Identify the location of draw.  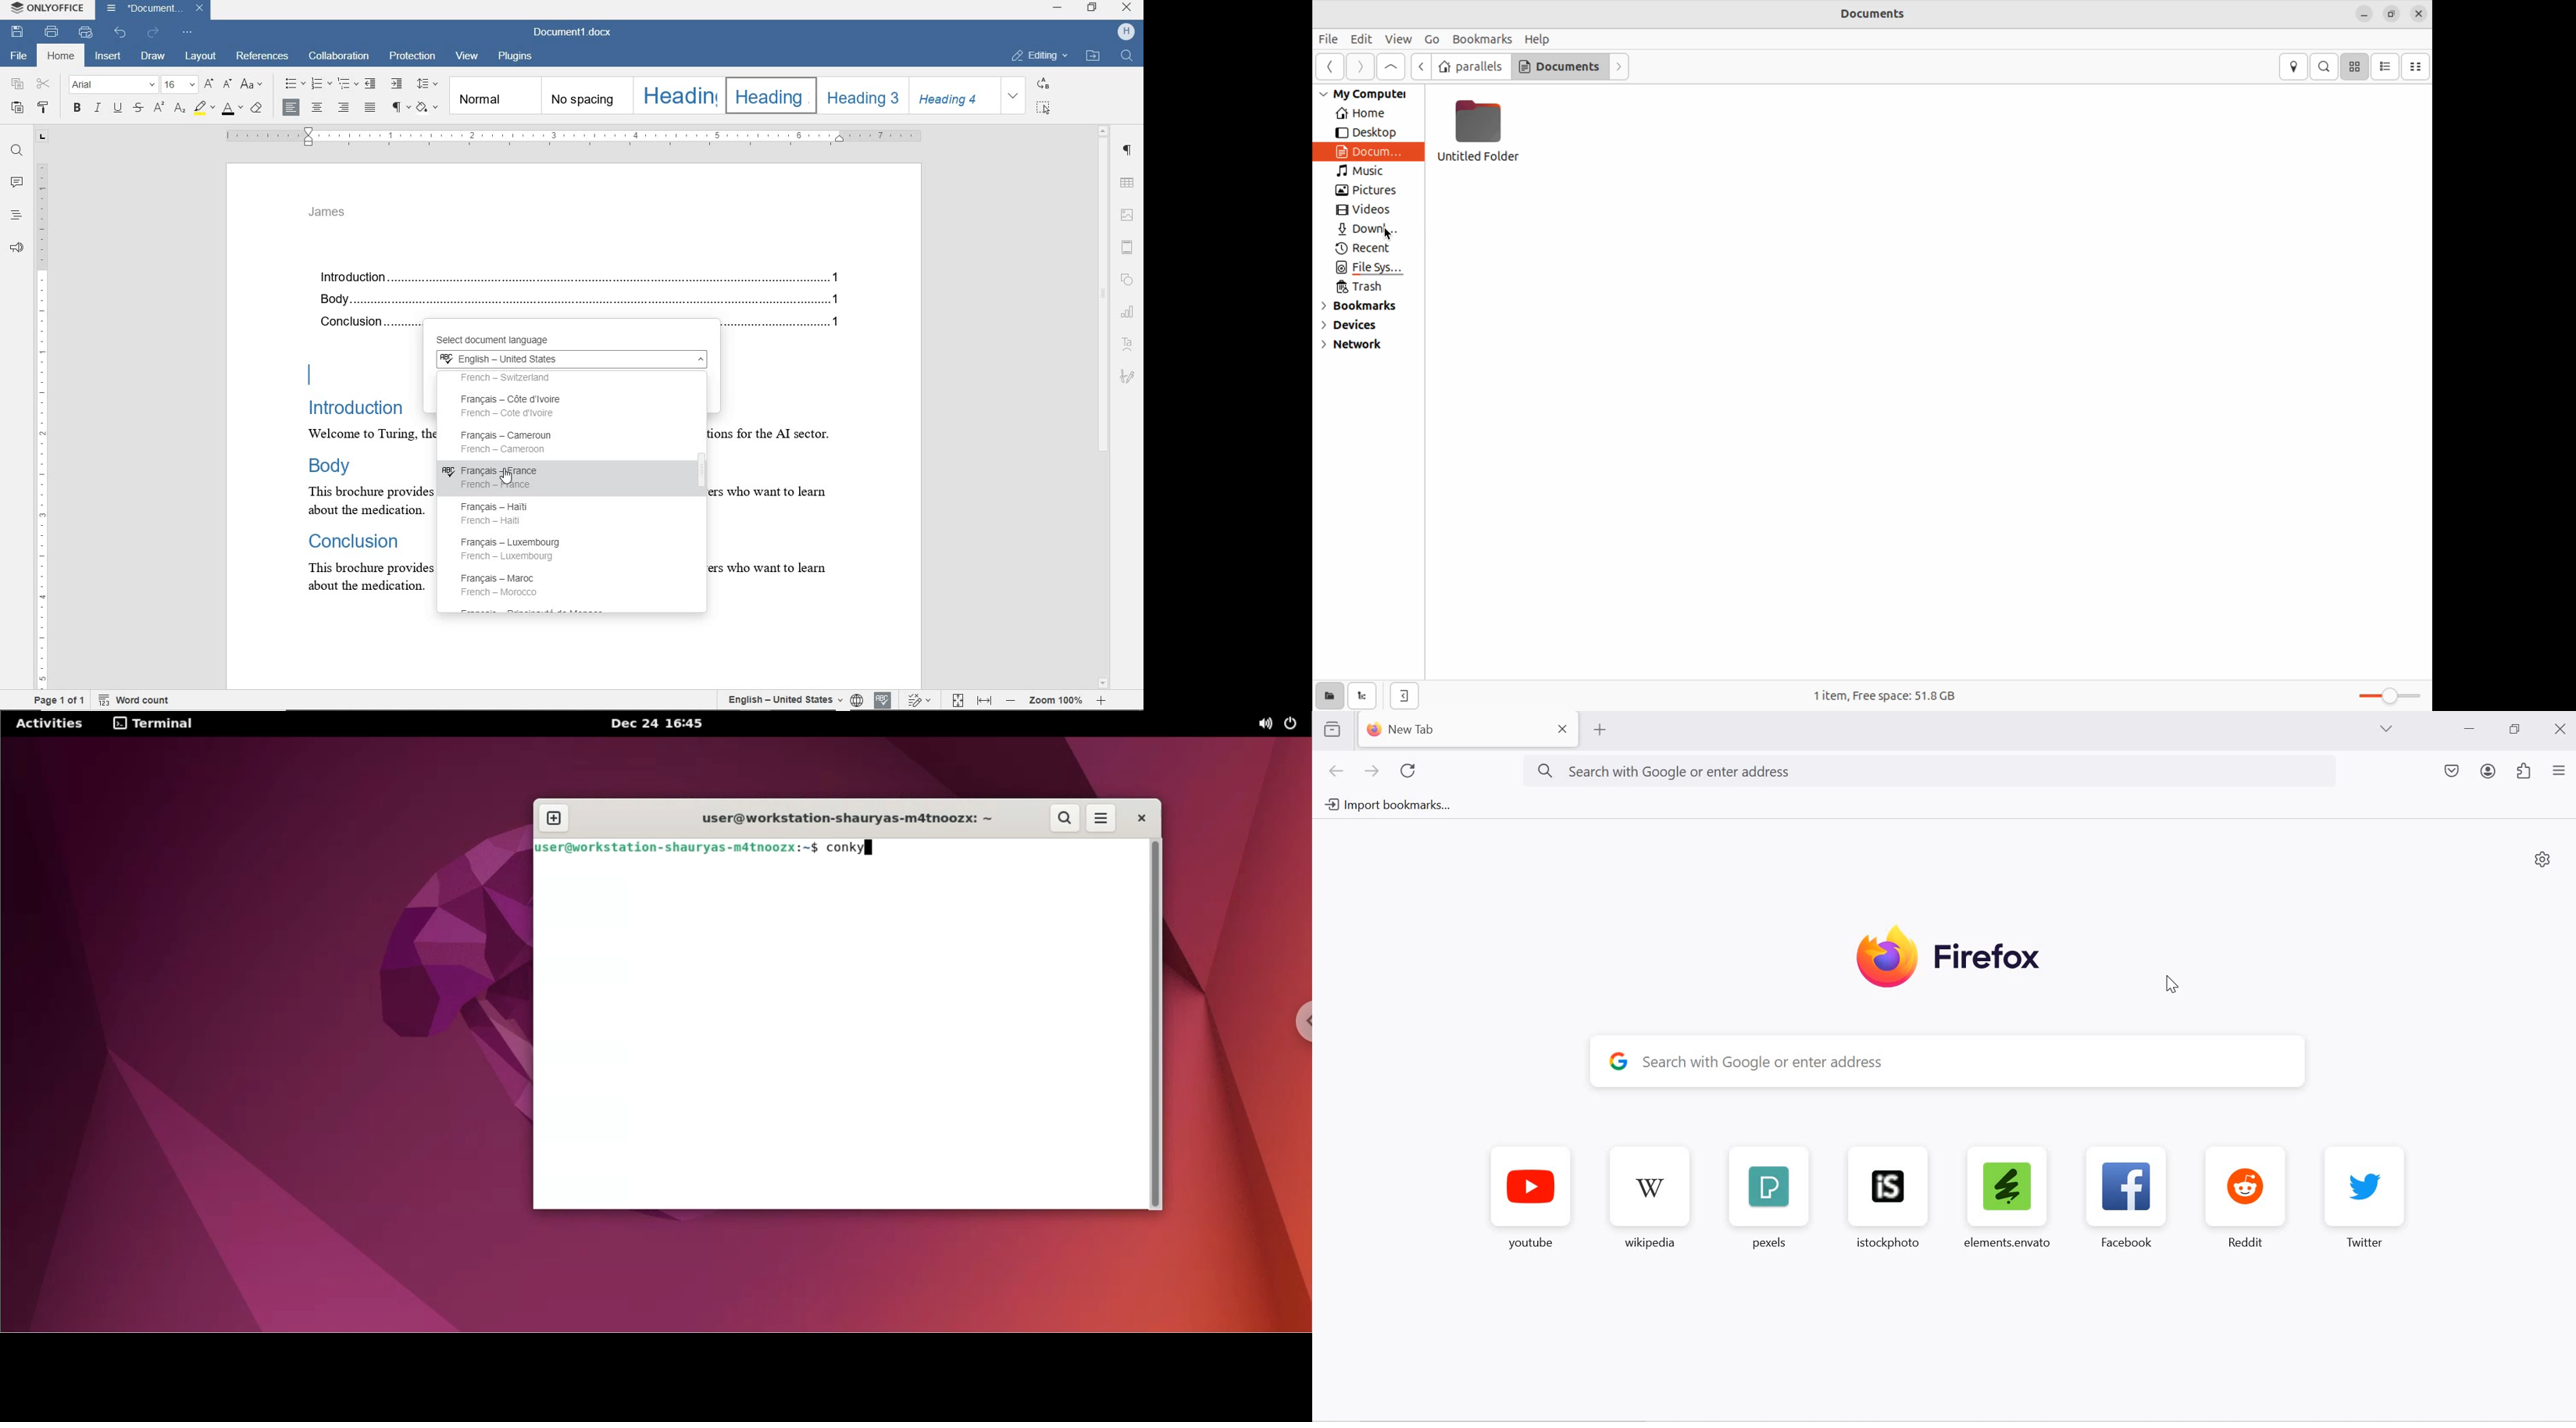
(155, 57).